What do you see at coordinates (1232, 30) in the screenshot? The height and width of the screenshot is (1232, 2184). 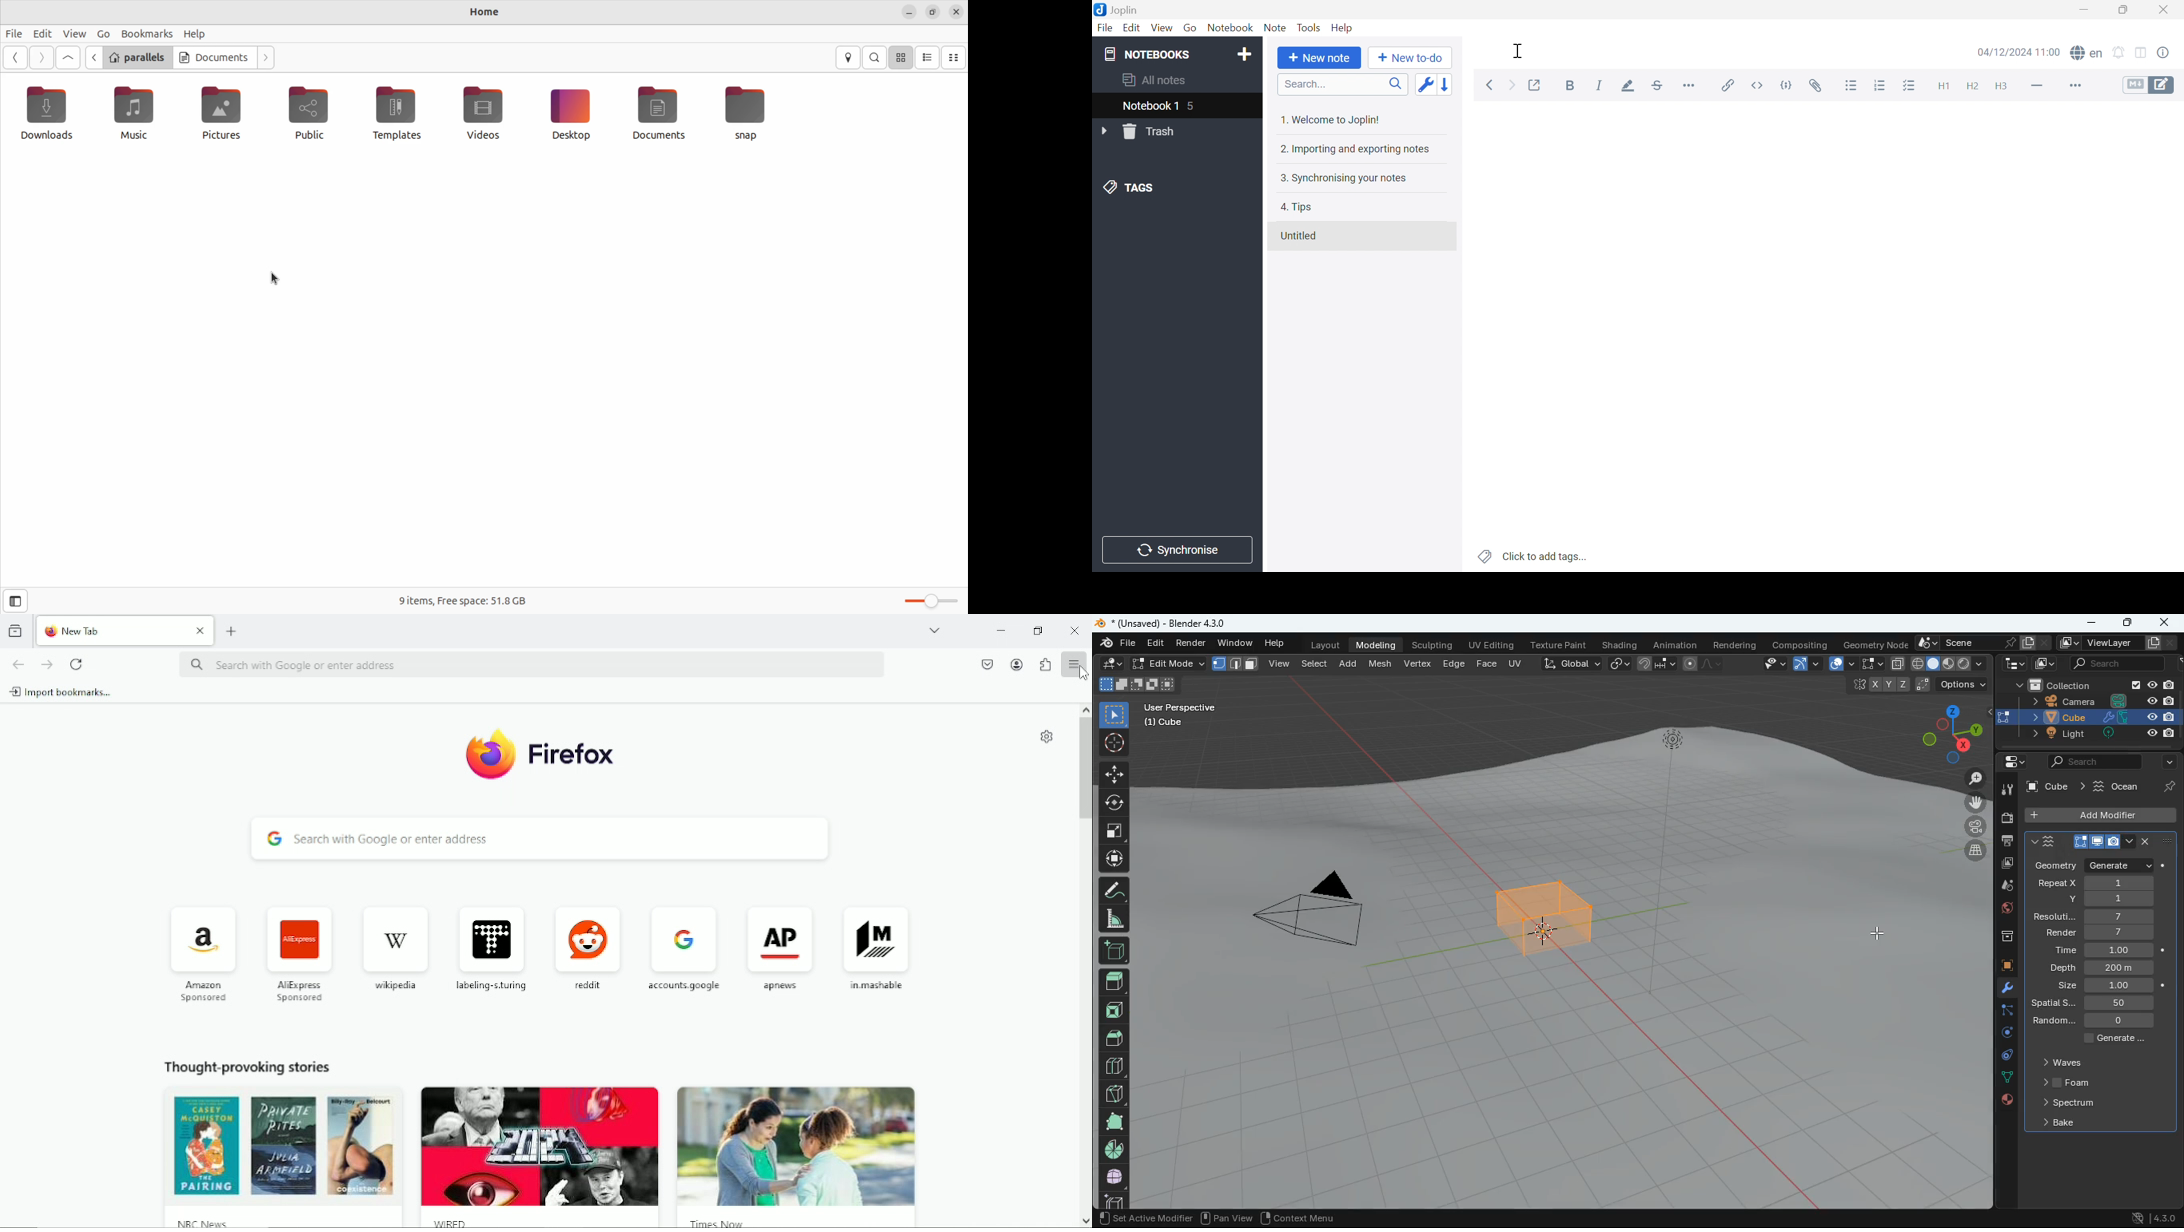 I see `Notebook` at bounding box center [1232, 30].